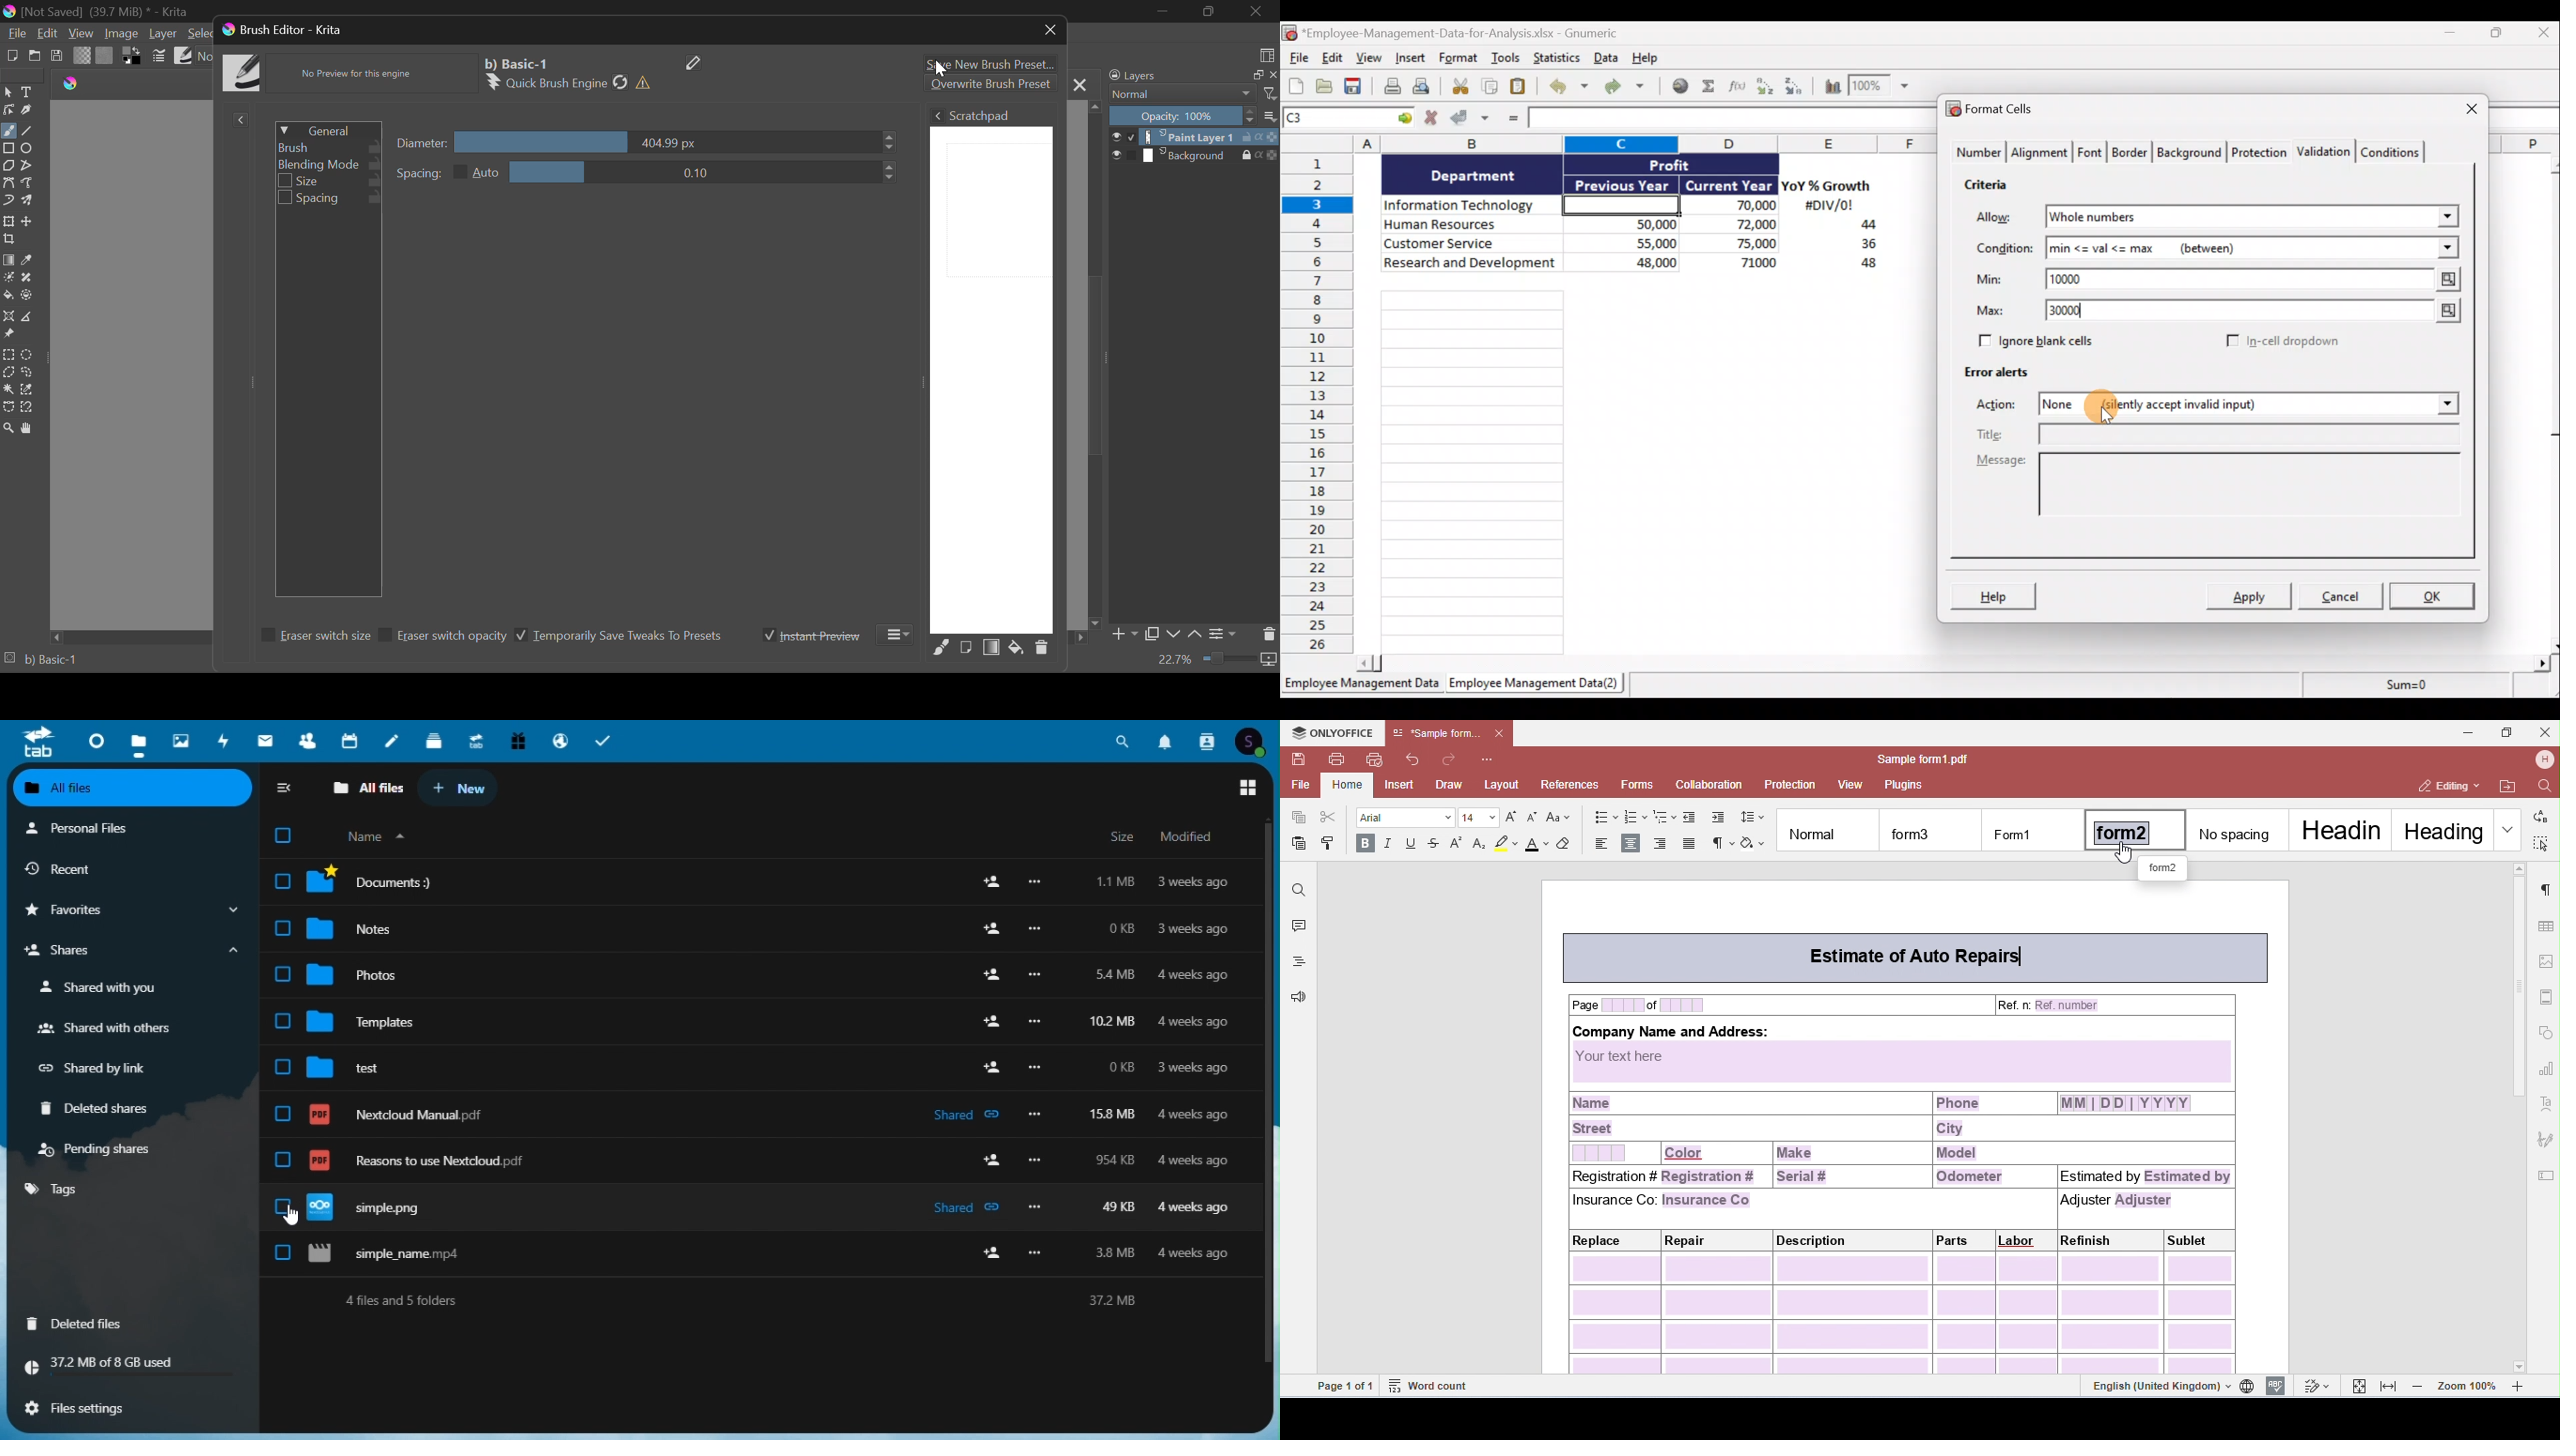 The image size is (2576, 1456). Describe the element at coordinates (184, 56) in the screenshot. I see `Brush Presets` at that location.